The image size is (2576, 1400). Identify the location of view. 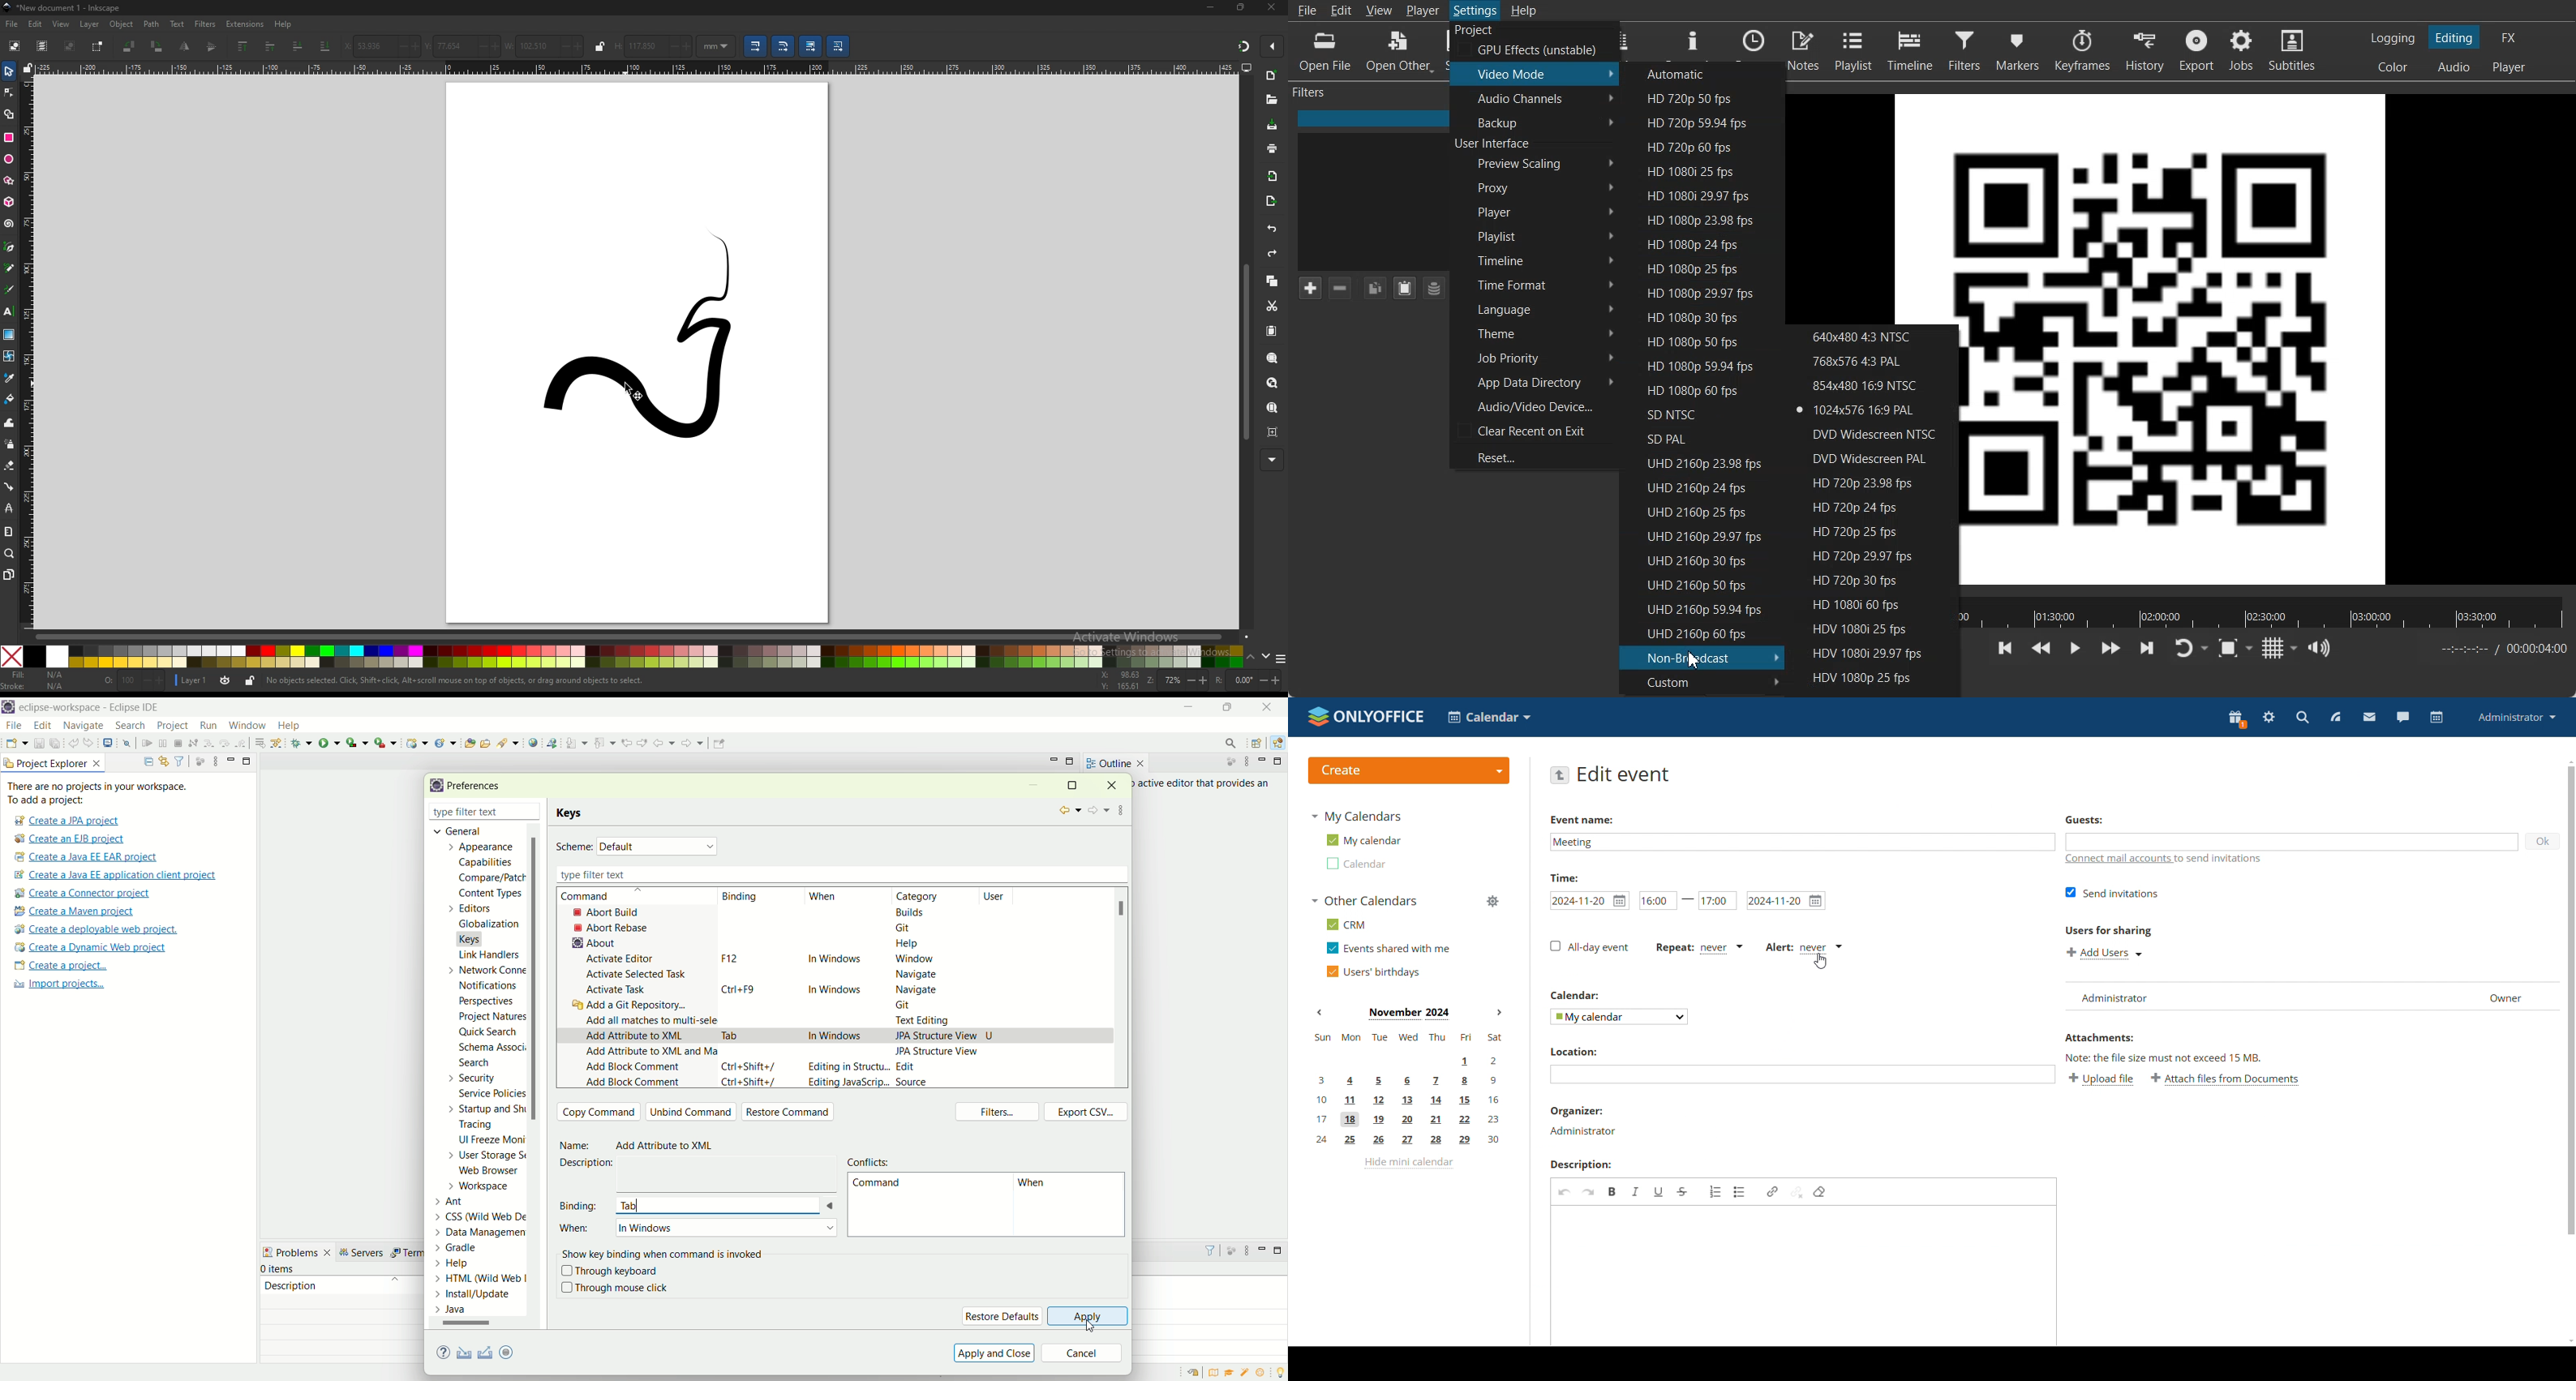
(60, 25).